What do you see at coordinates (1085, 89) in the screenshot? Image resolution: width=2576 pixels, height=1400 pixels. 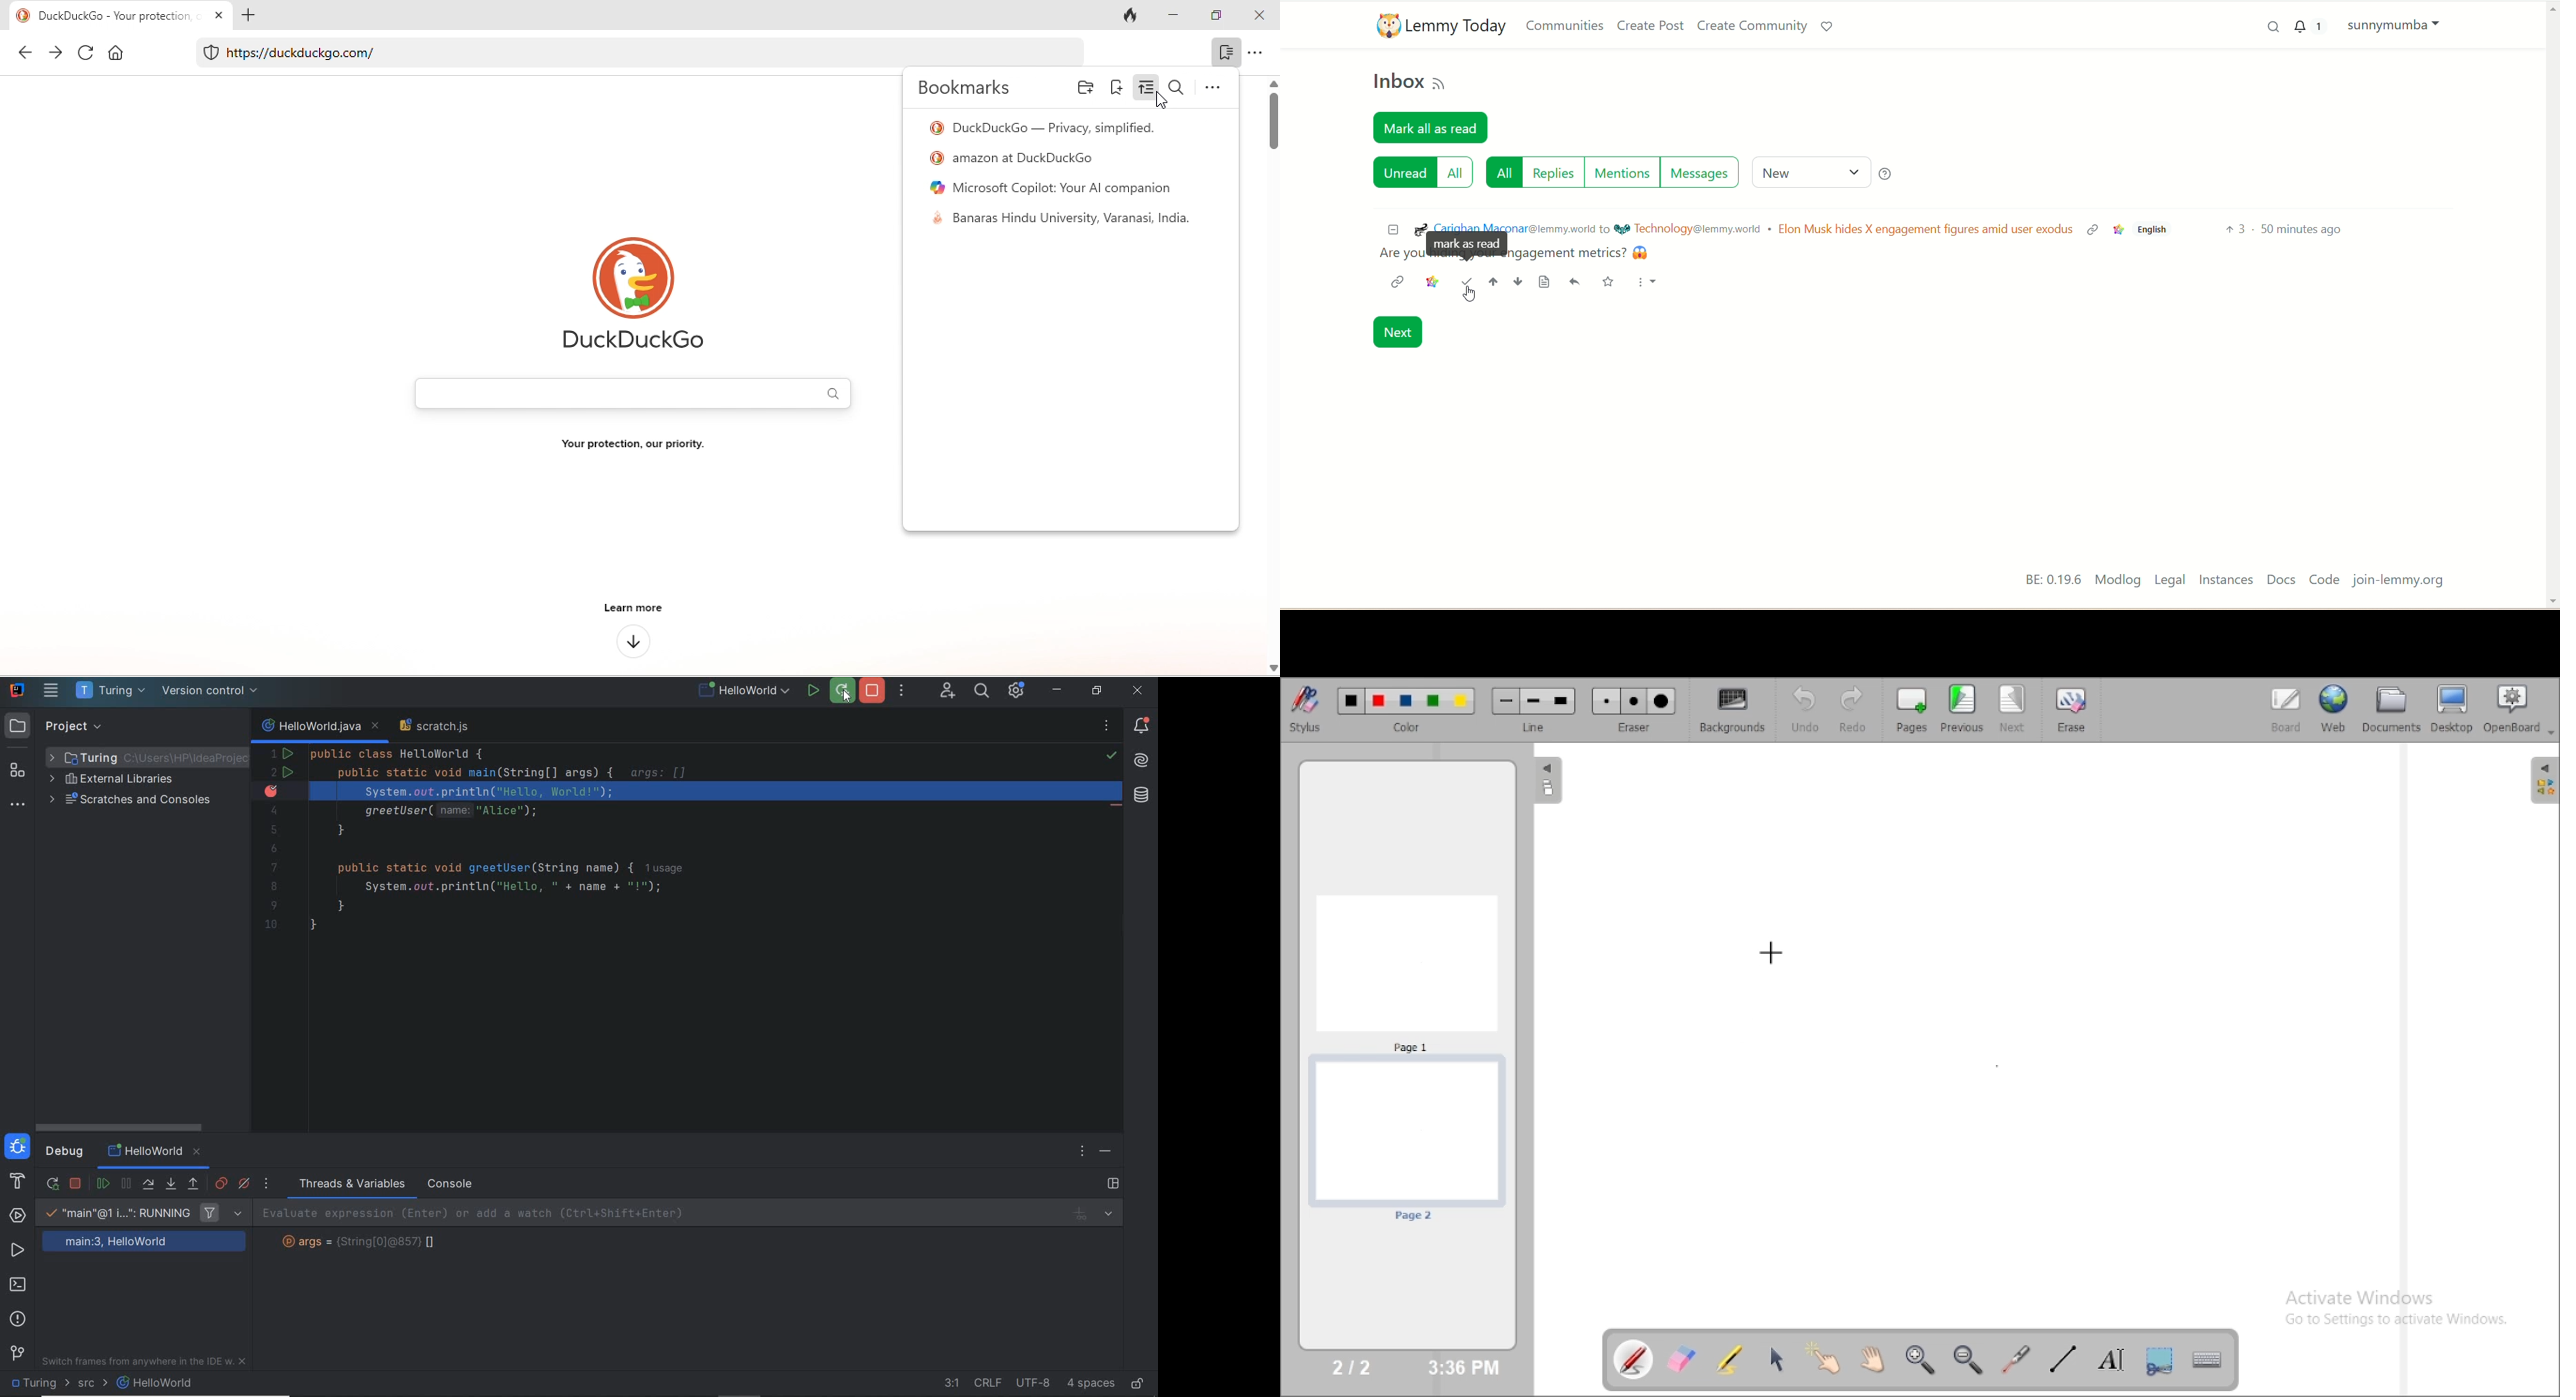 I see `add folder` at bounding box center [1085, 89].